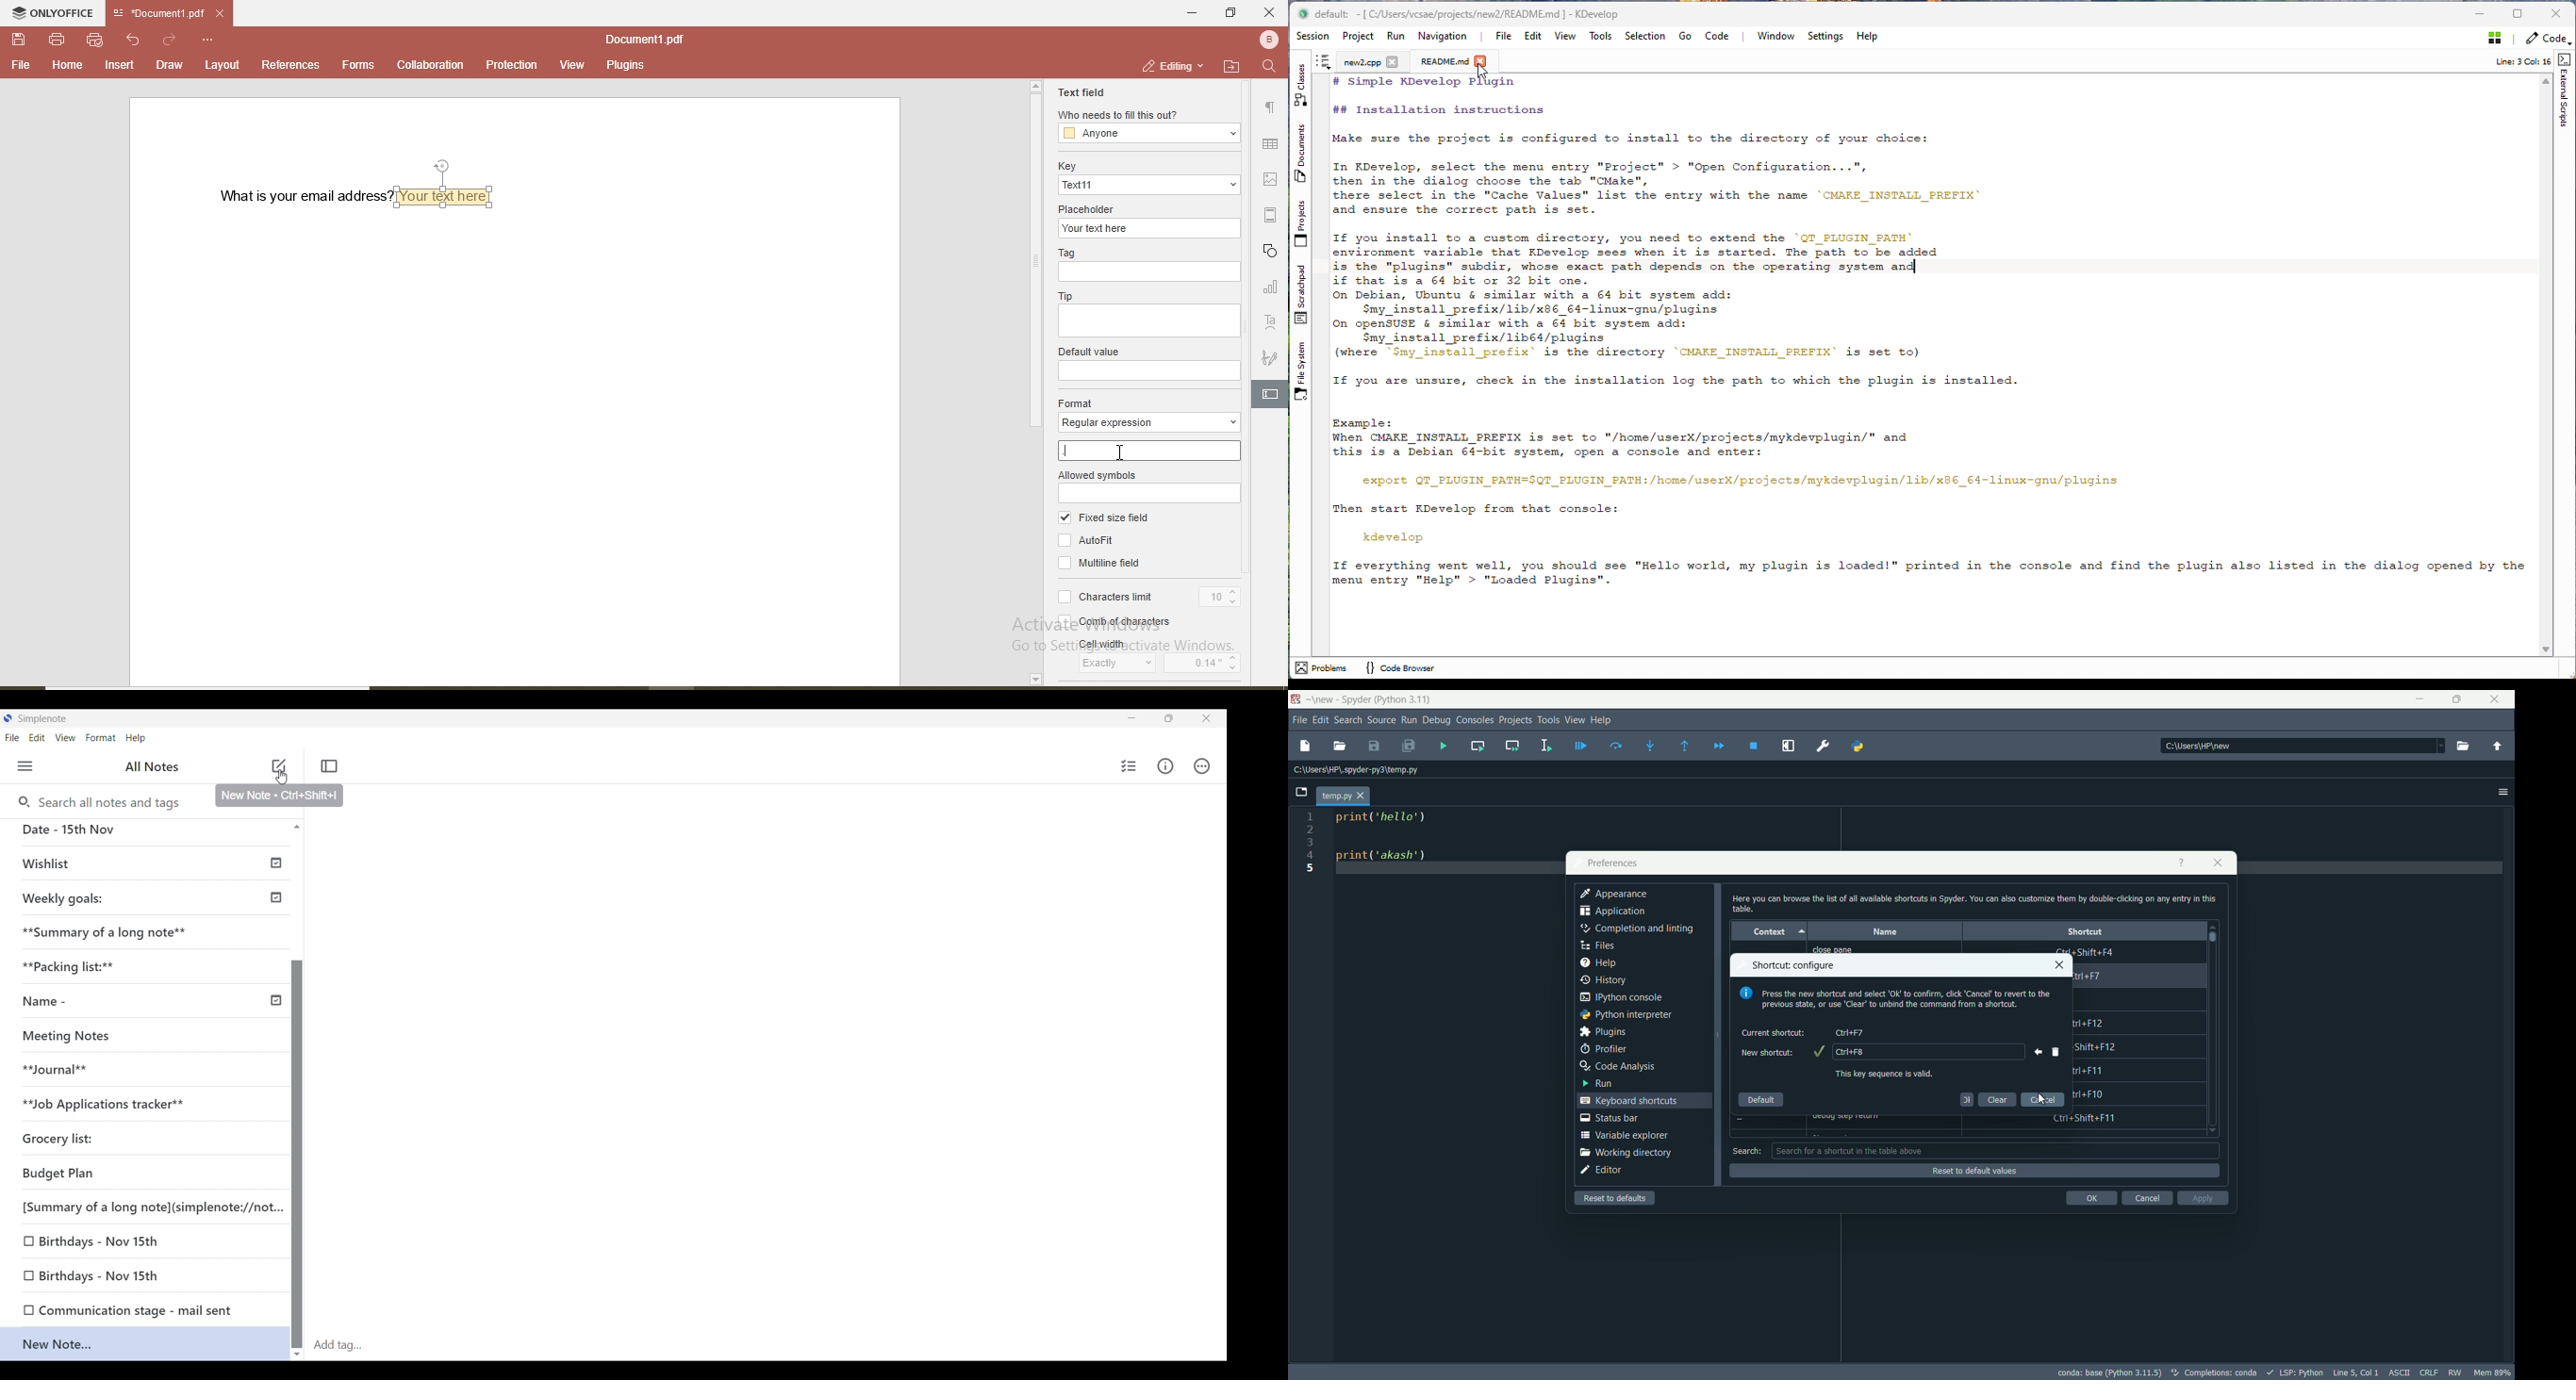 The width and height of the screenshot is (2576, 1400). I want to click on Views menu, so click(66, 737).